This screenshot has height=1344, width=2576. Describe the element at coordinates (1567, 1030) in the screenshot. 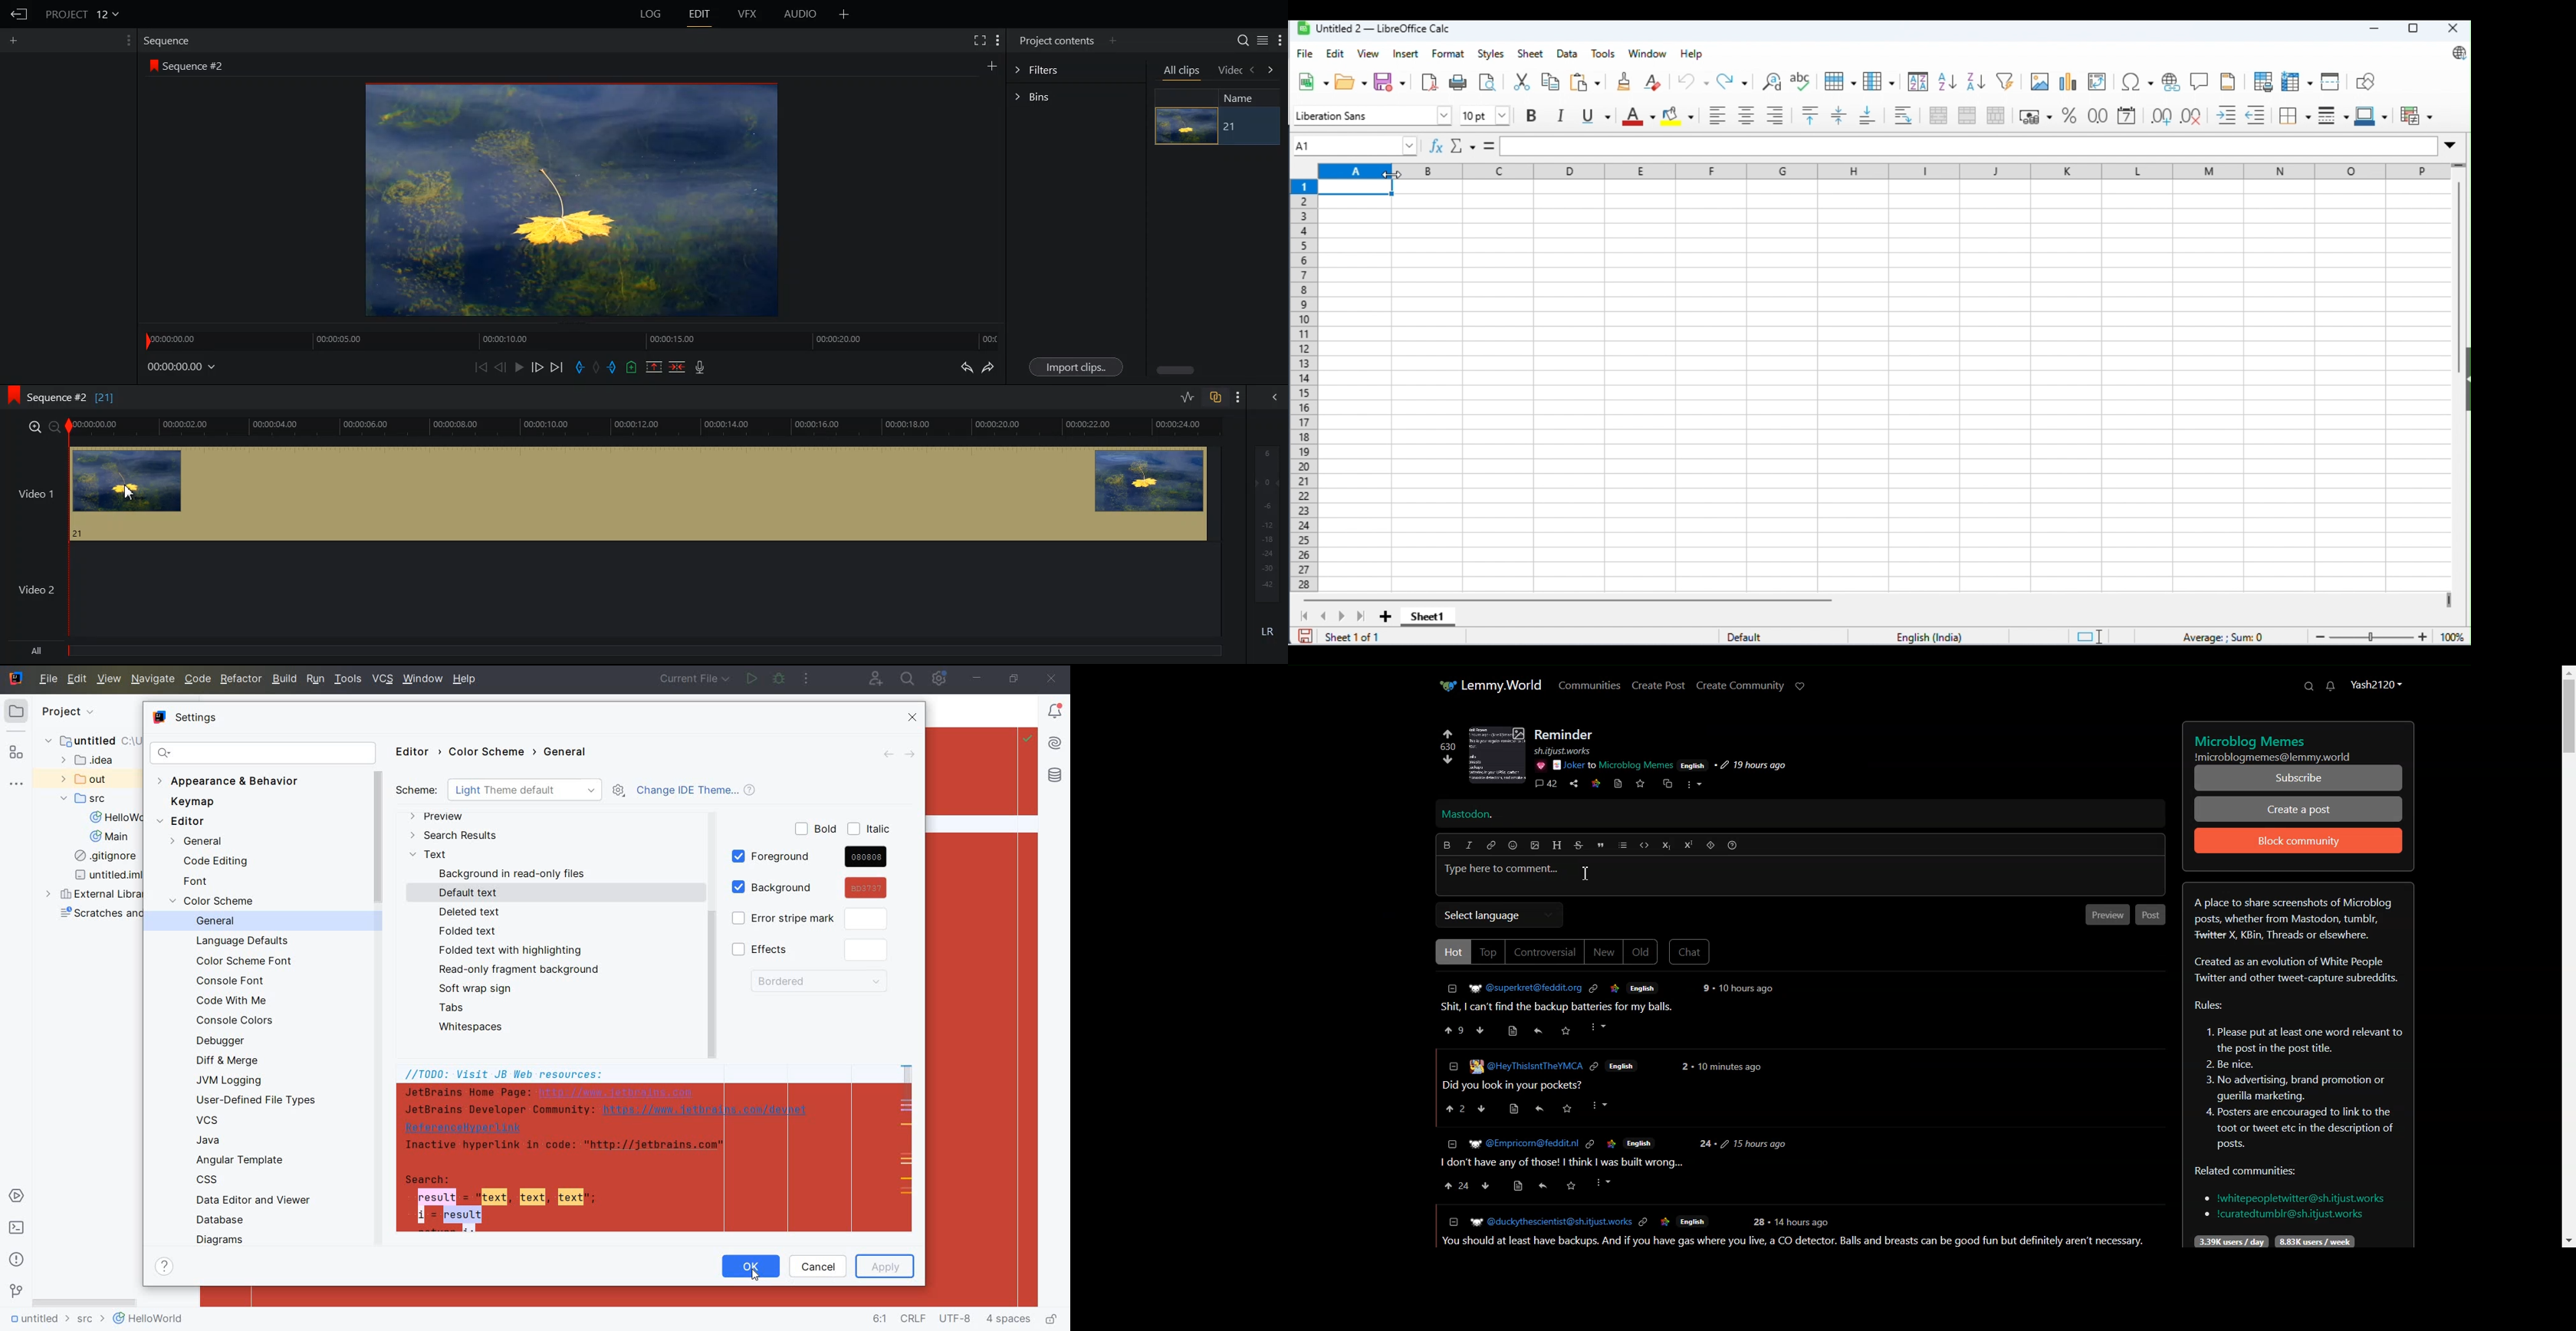

I see `` at that location.